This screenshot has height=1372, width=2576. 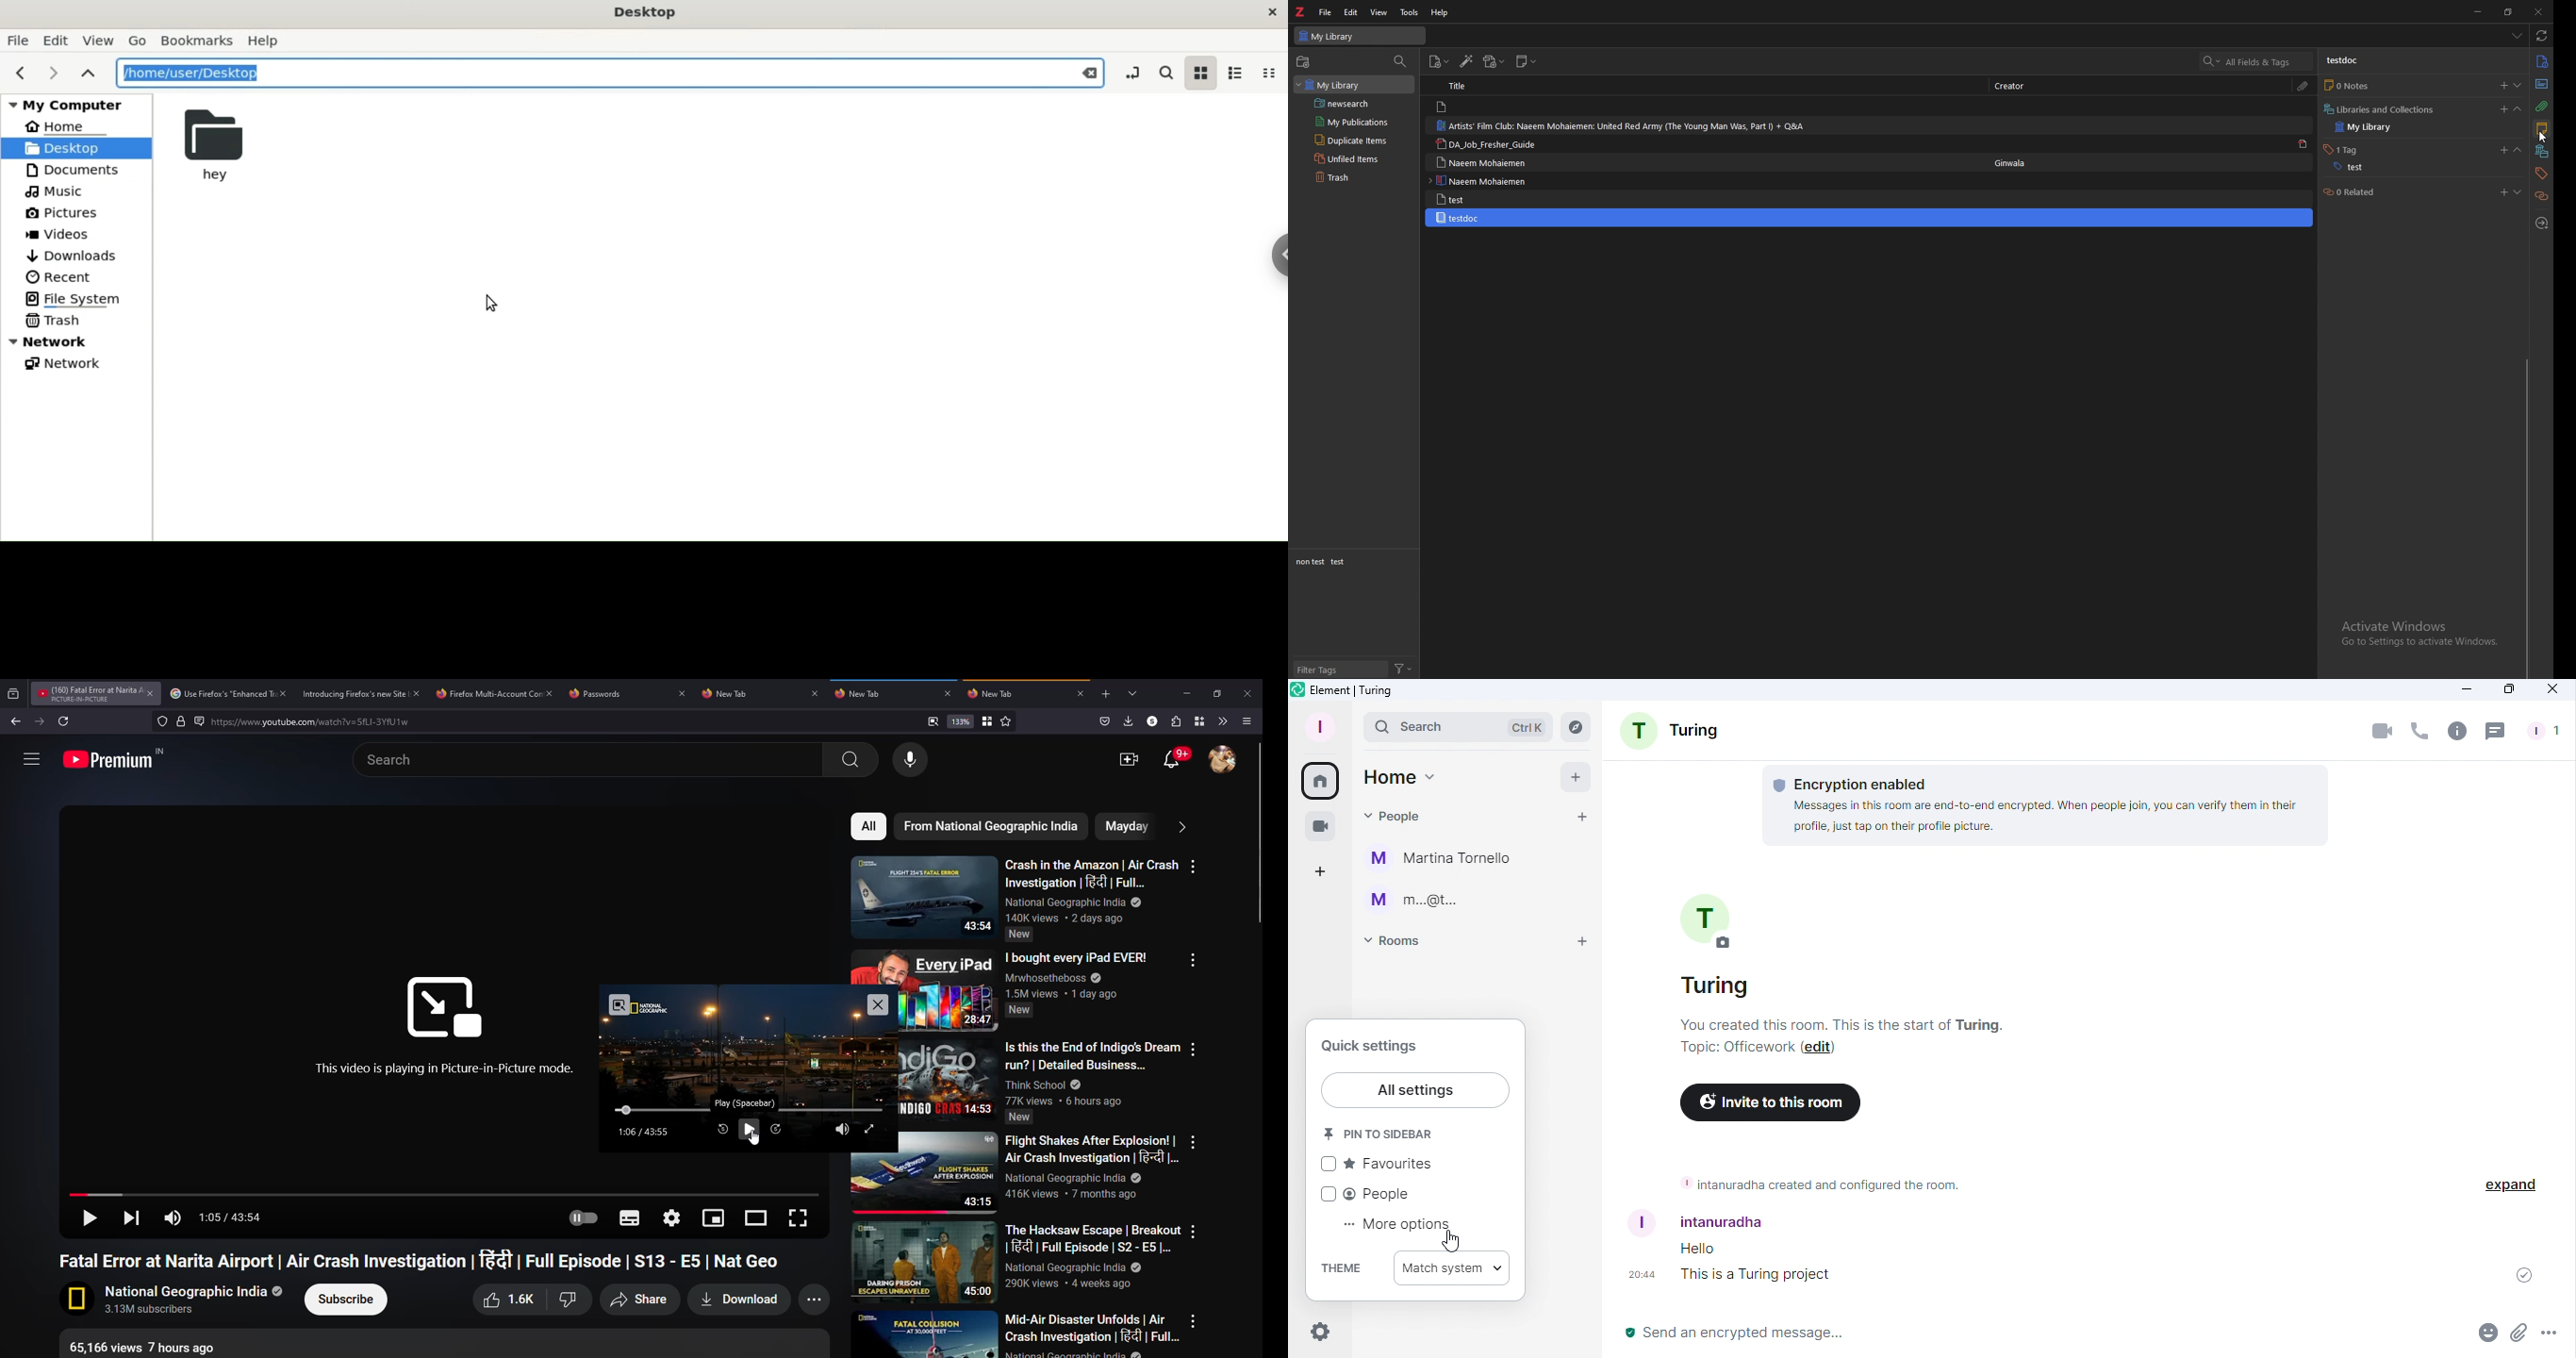 I want to click on People, so click(x=2547, y=732).